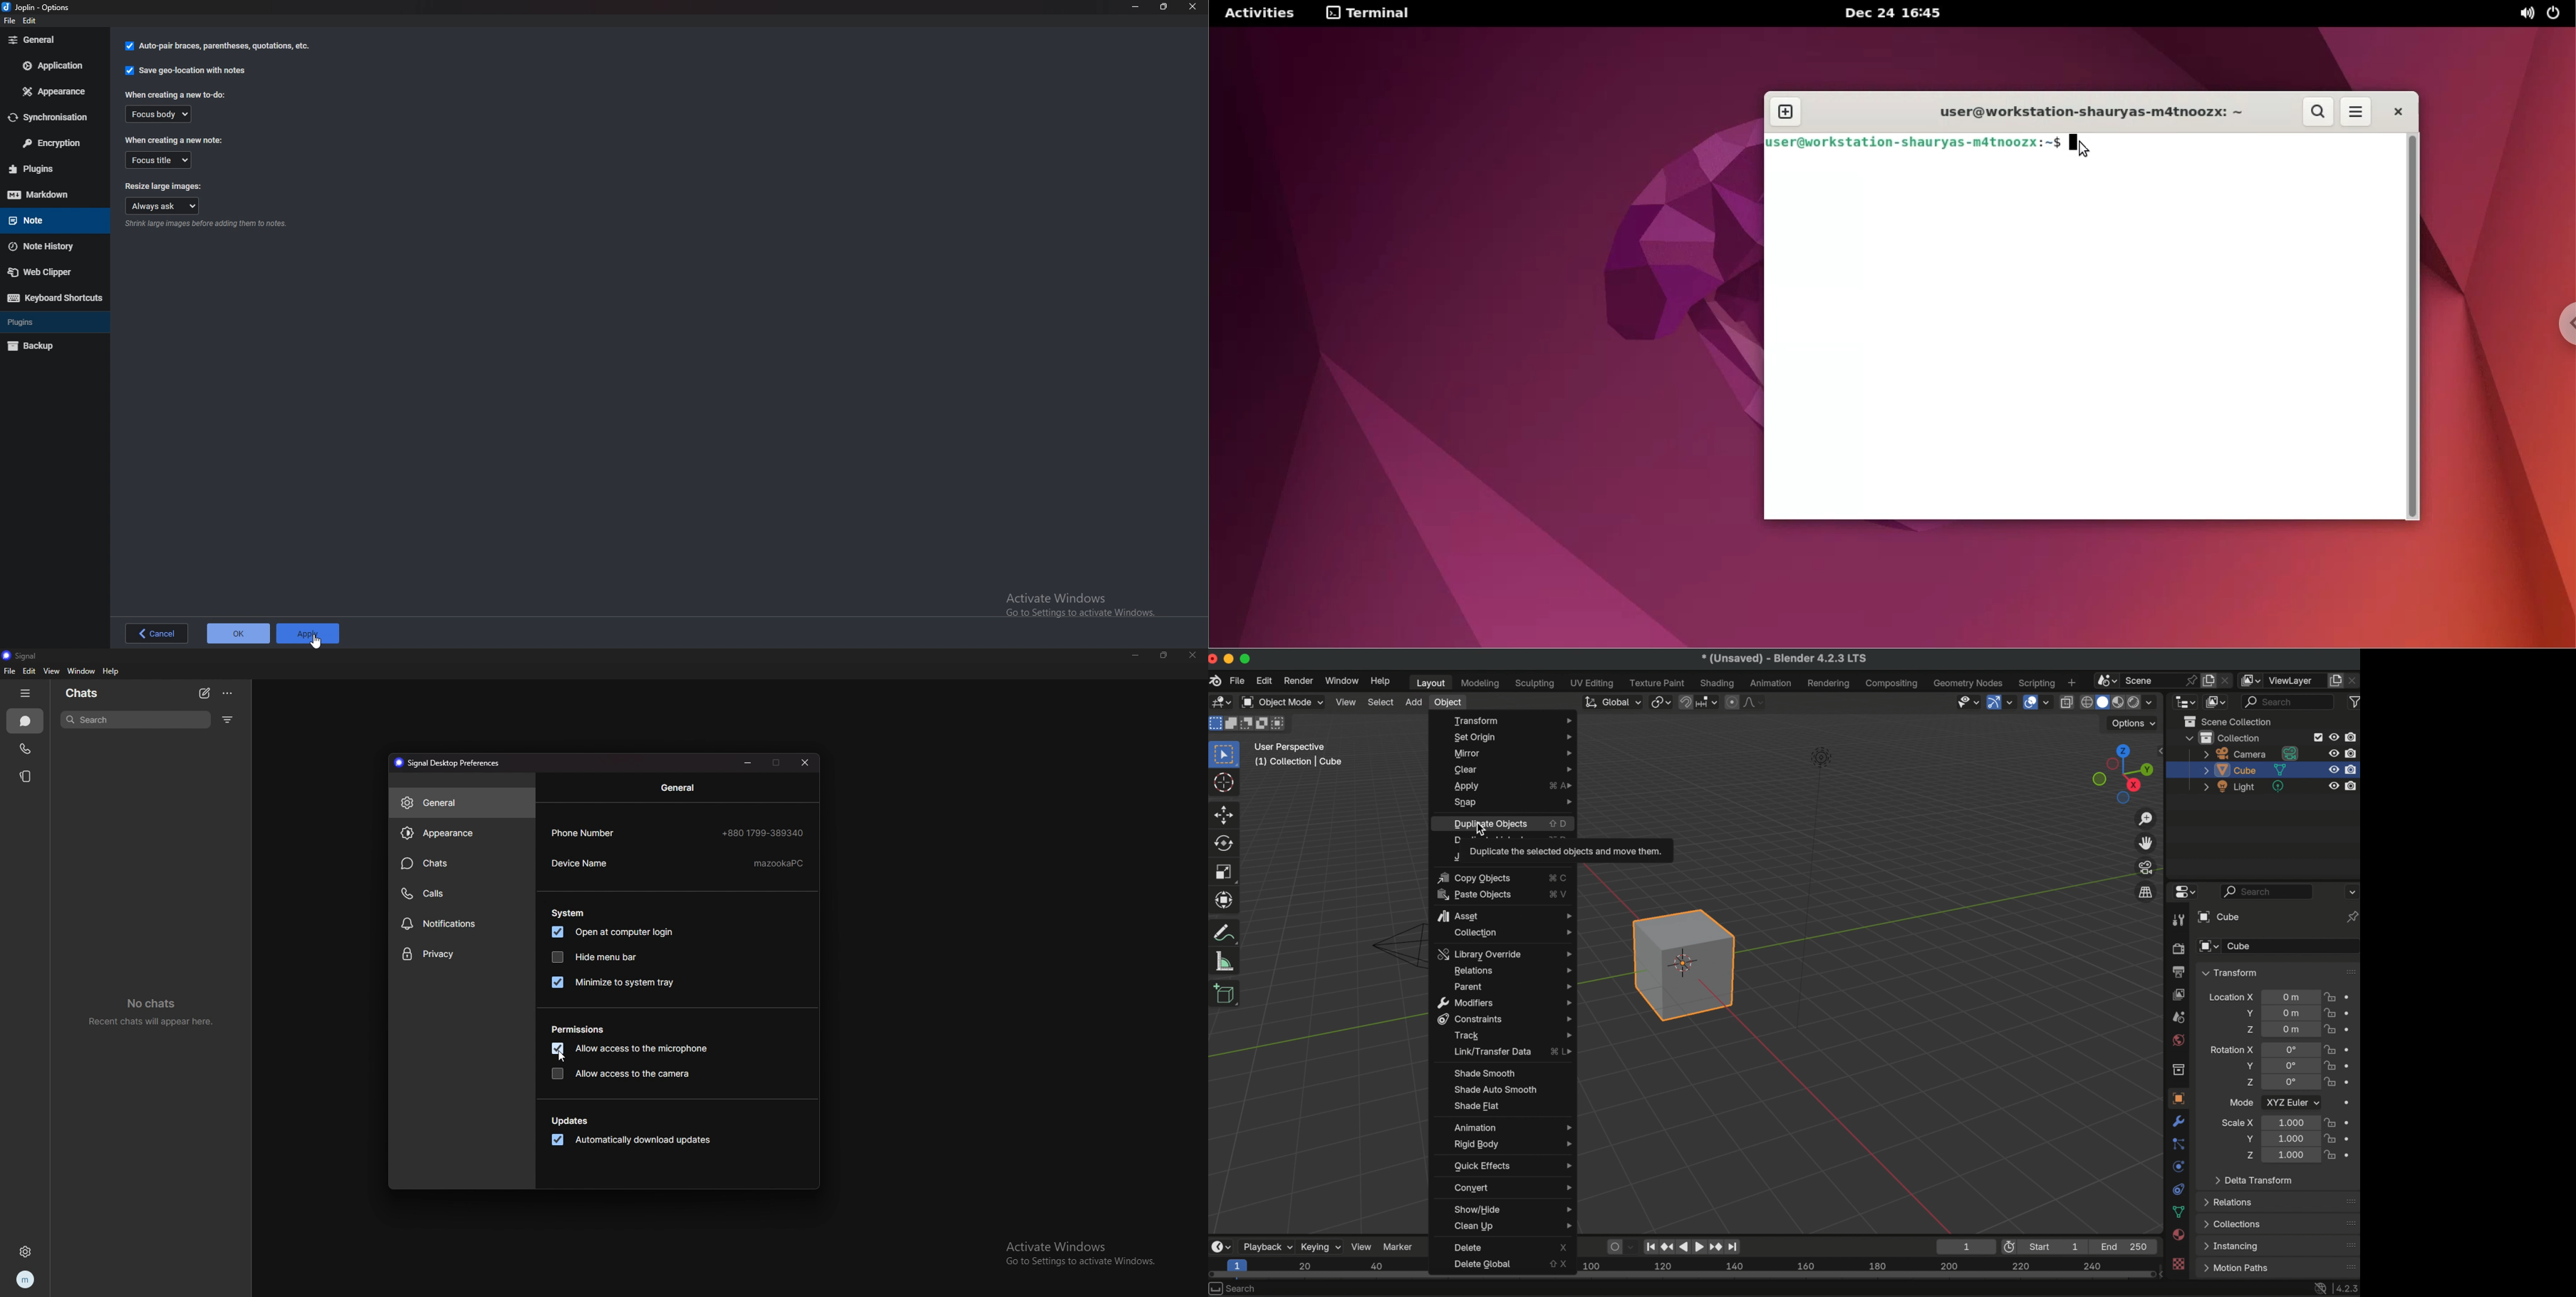  I want to click on clean up menu, so click(1513, 1227).